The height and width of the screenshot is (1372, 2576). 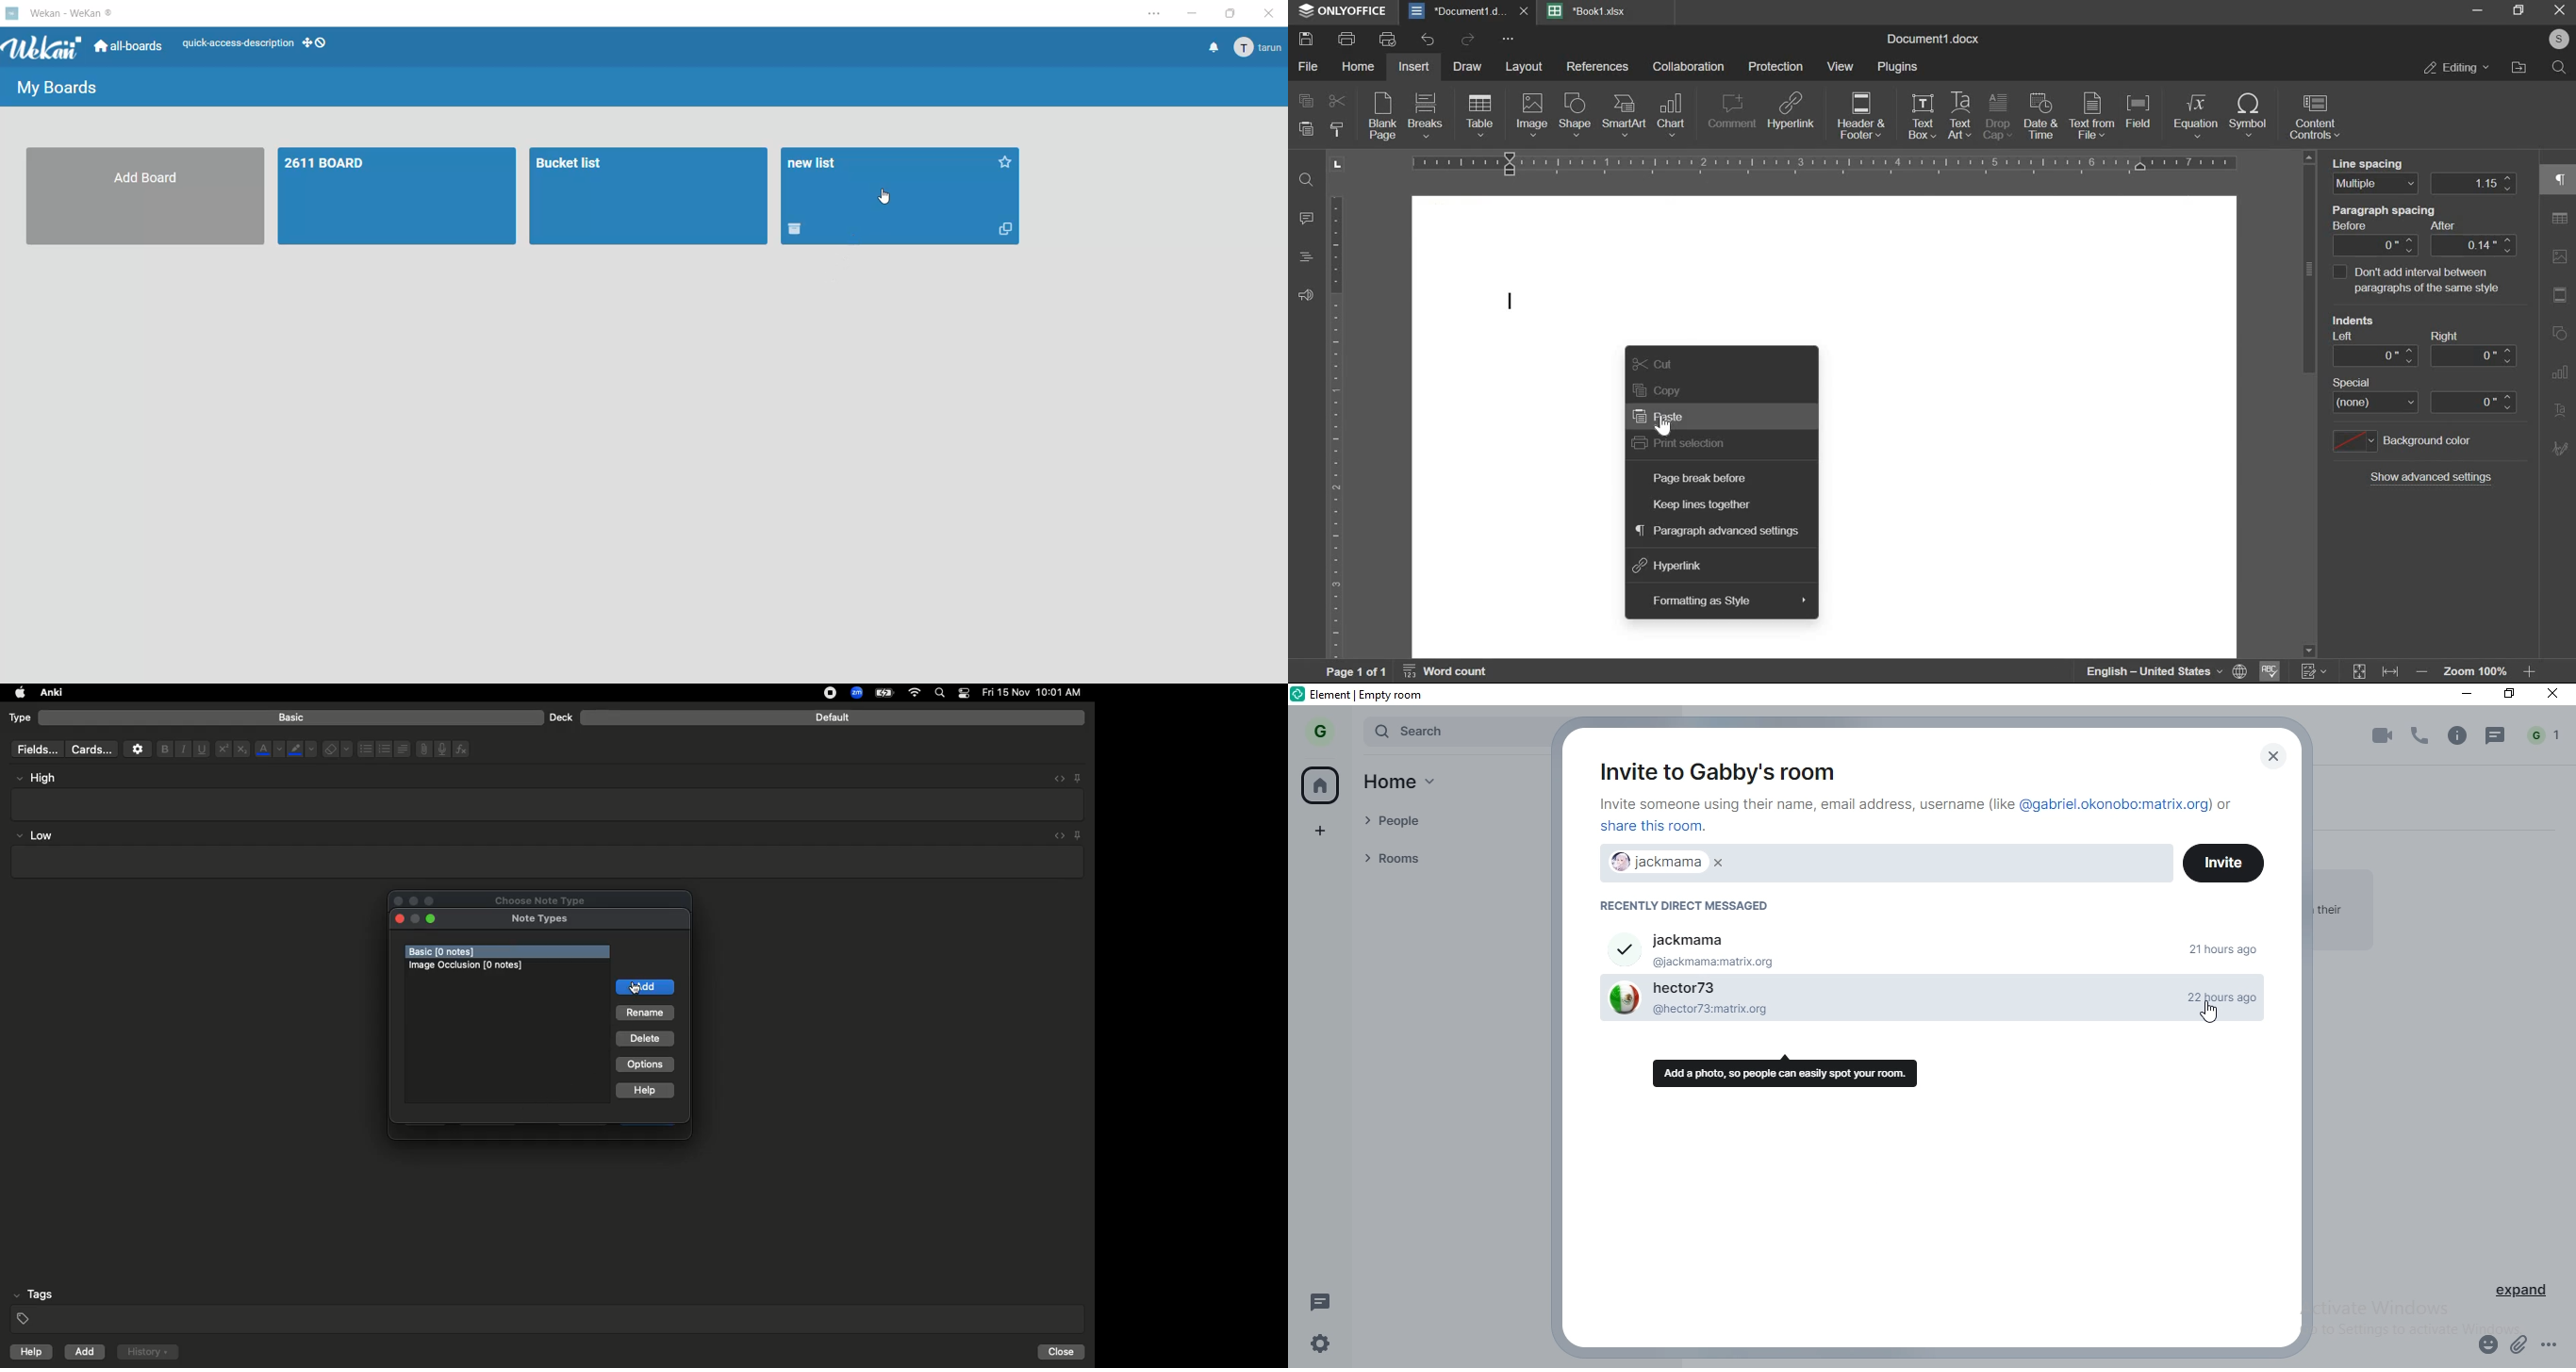 I want to click on feedback, so click(x=1306, y=296).